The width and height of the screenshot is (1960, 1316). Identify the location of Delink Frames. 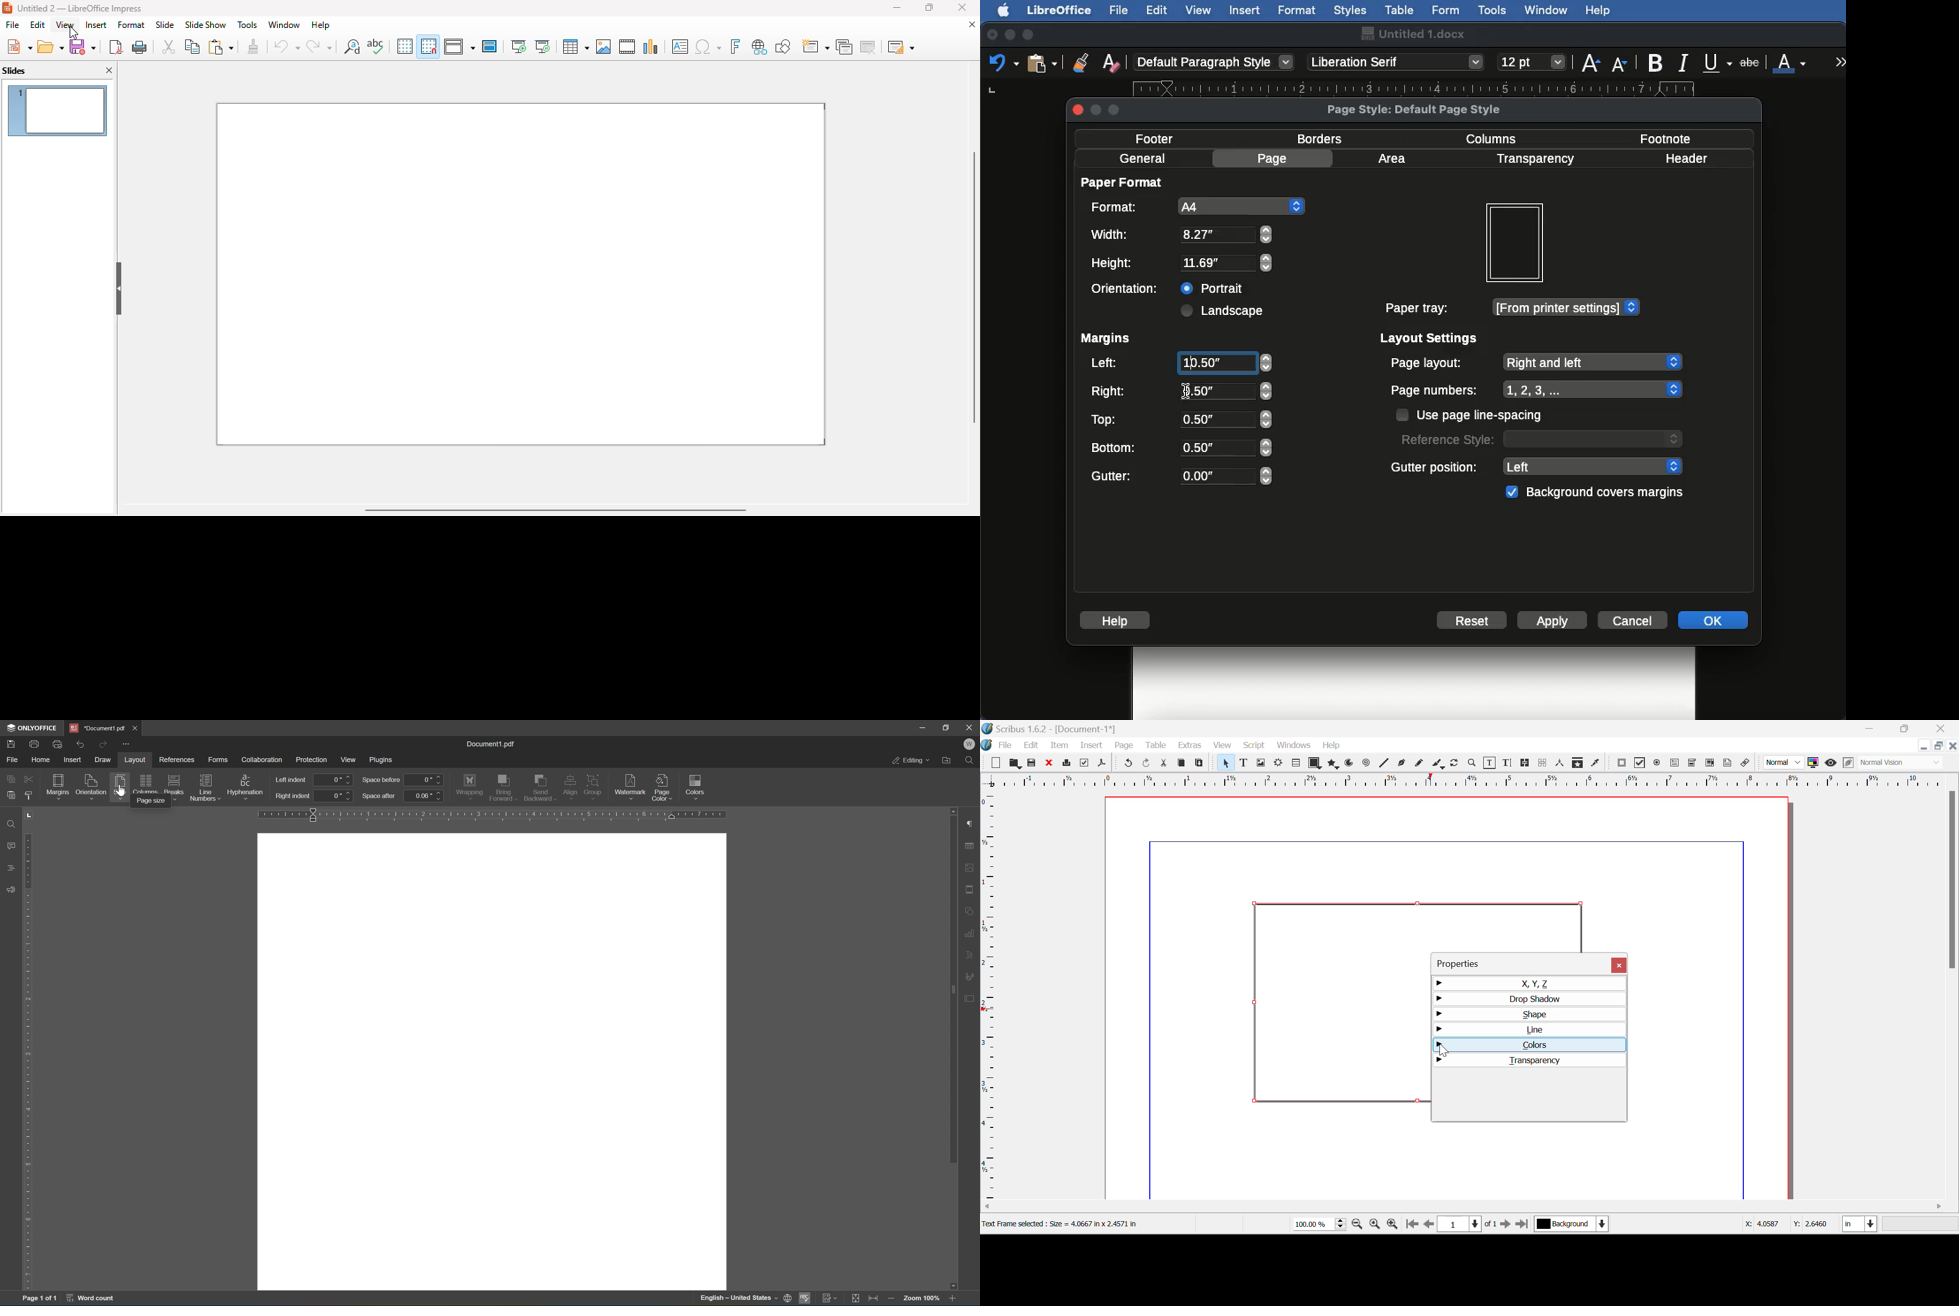
(1544, 763).